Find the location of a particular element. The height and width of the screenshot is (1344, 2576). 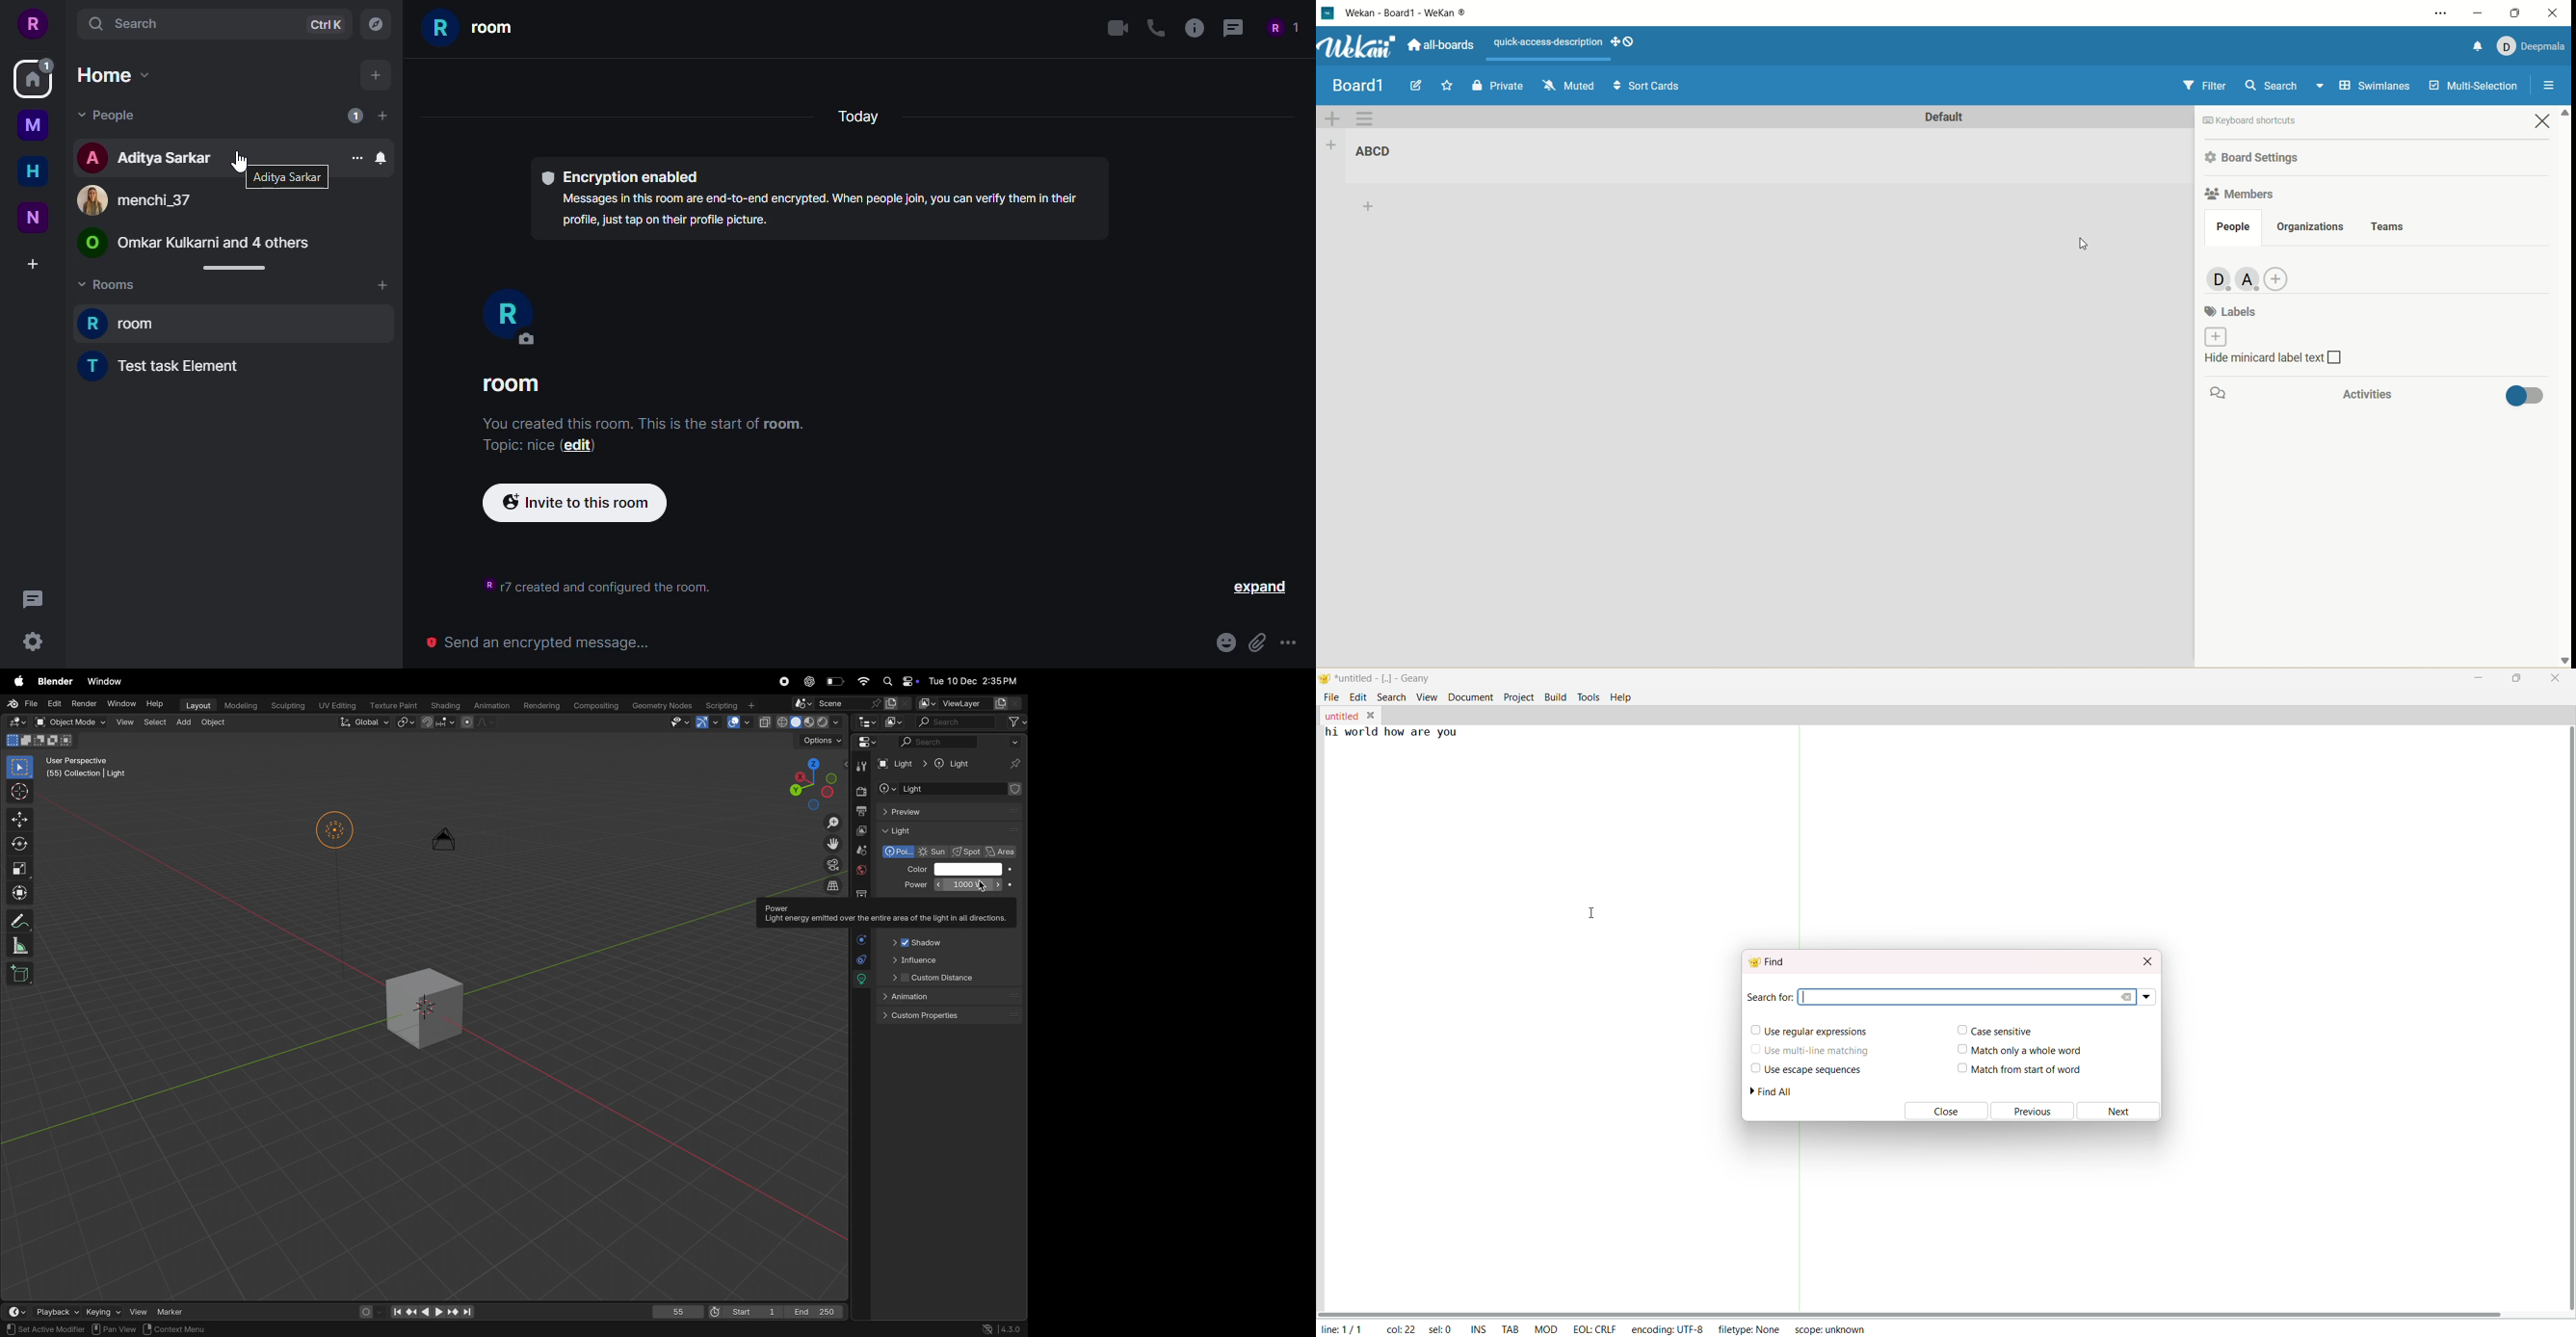

add is located at coordinates (185, 723).